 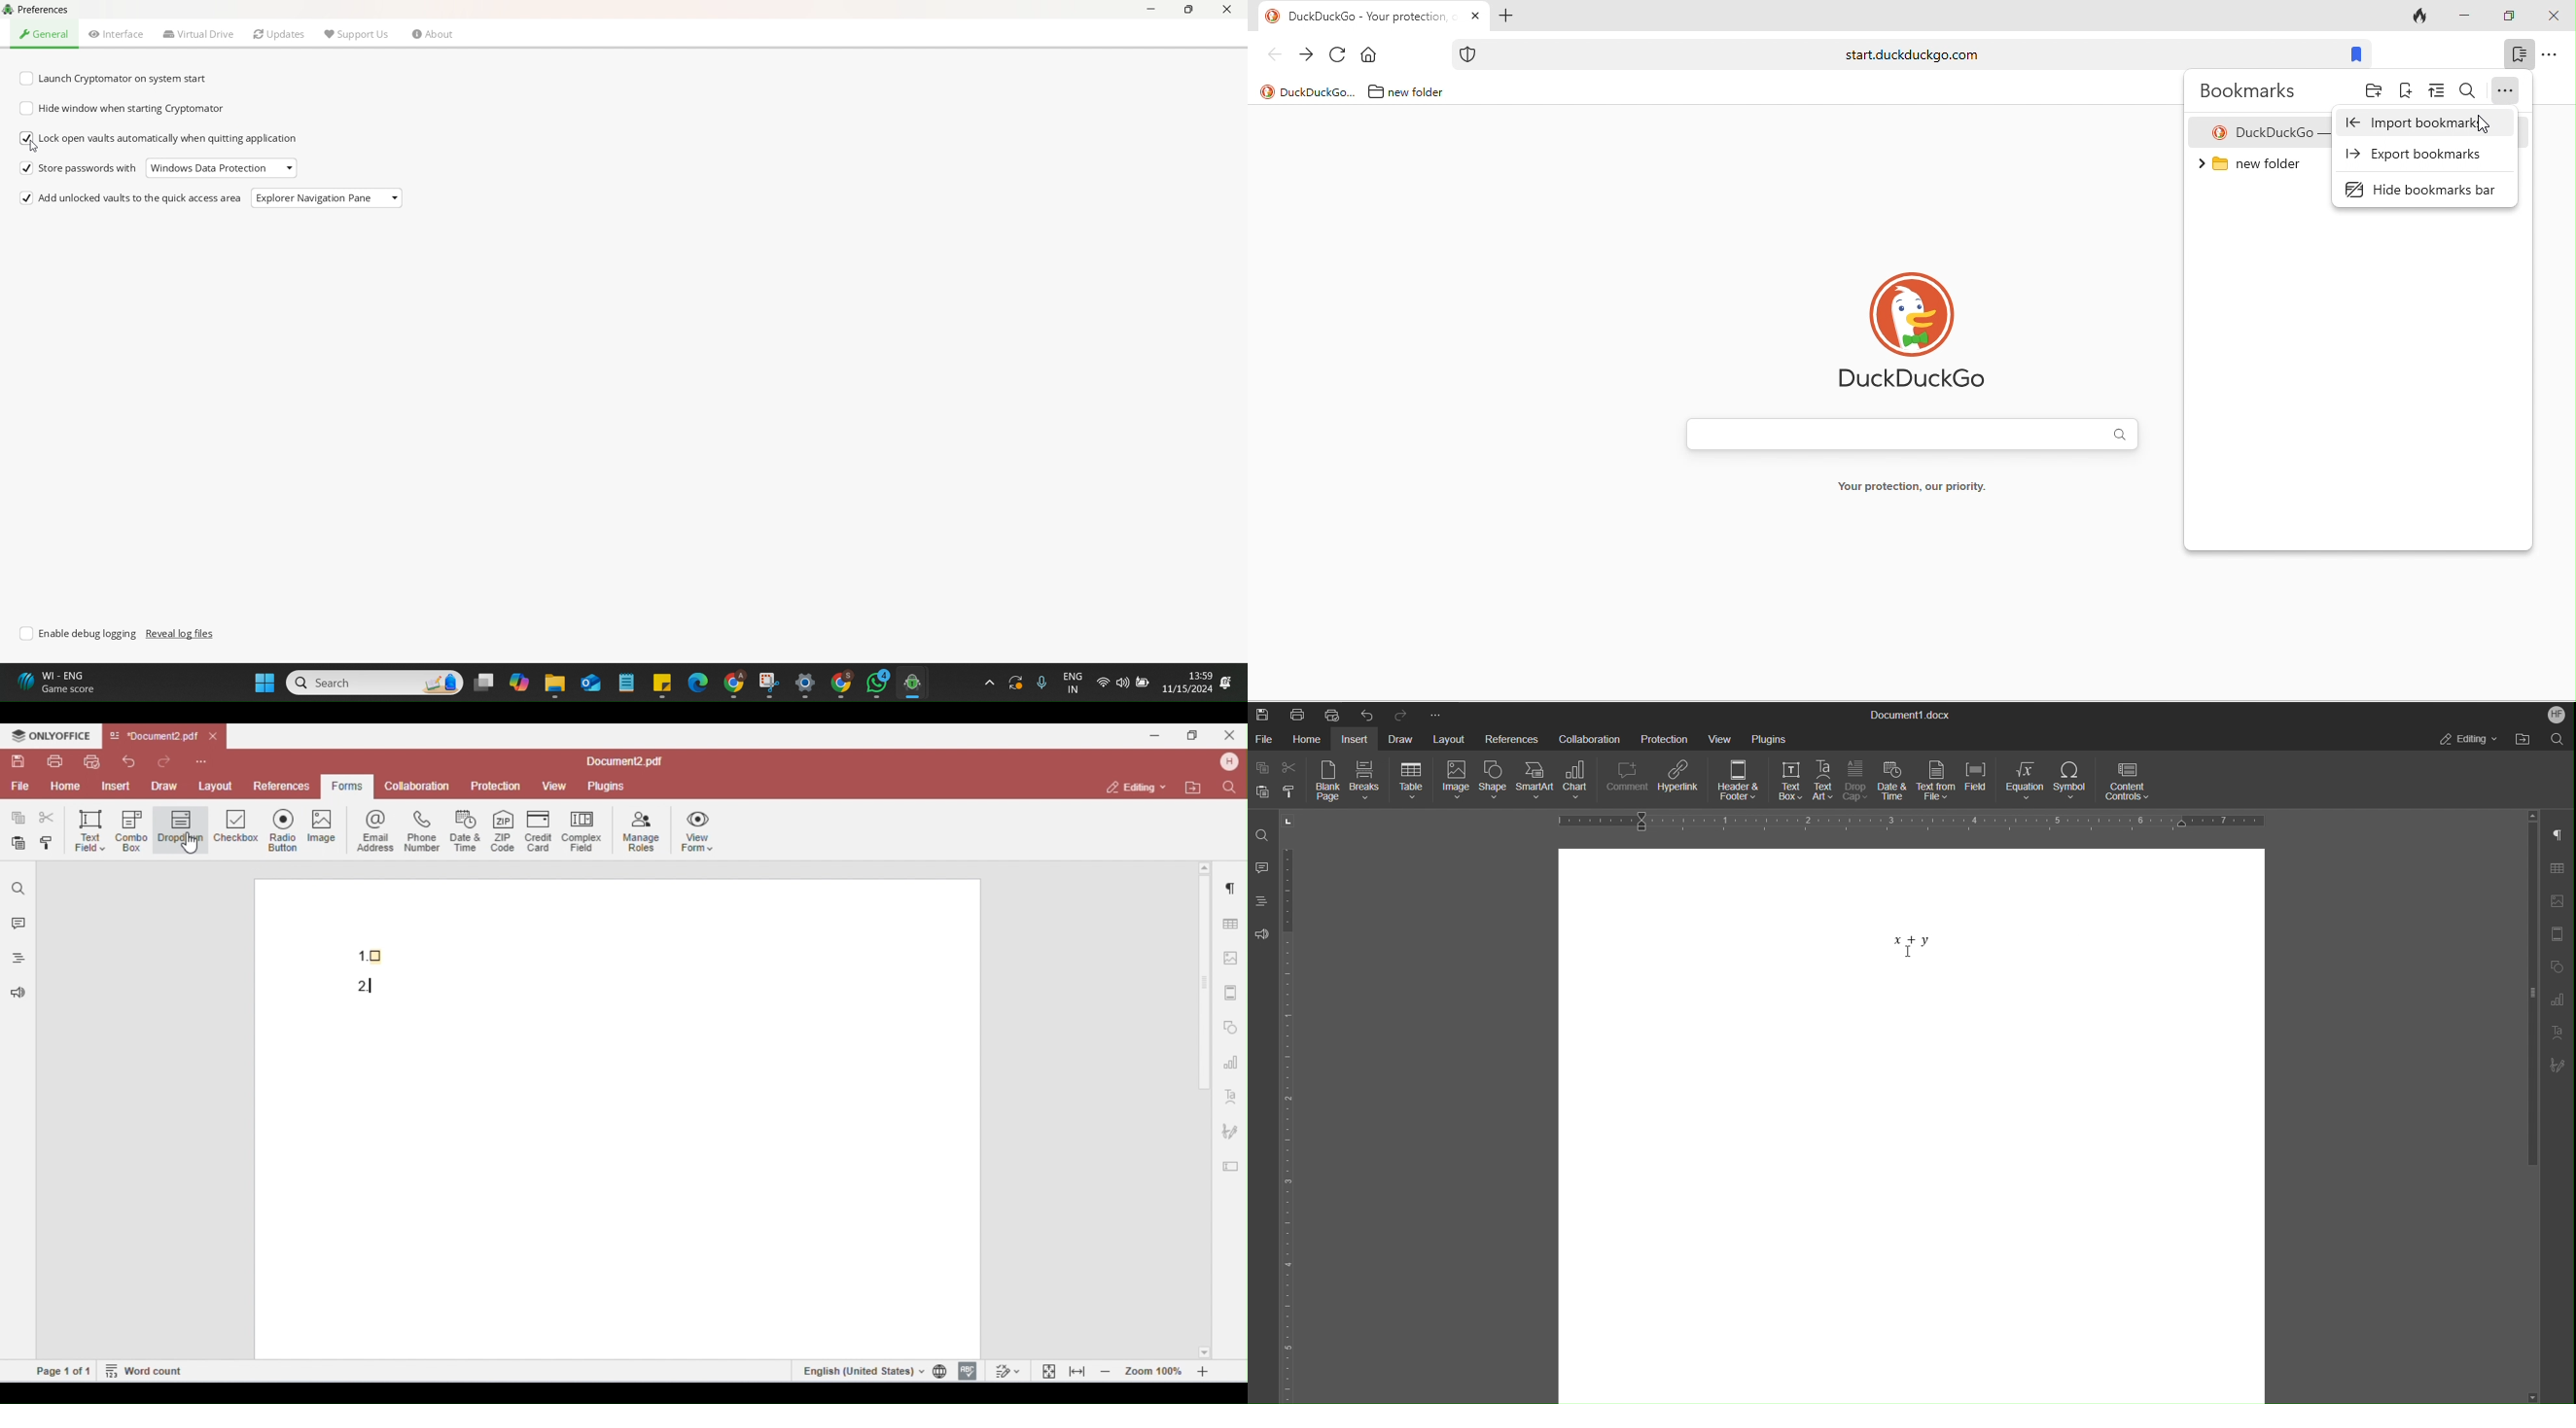 I want to click on Find, so click(x=1263, y=836).